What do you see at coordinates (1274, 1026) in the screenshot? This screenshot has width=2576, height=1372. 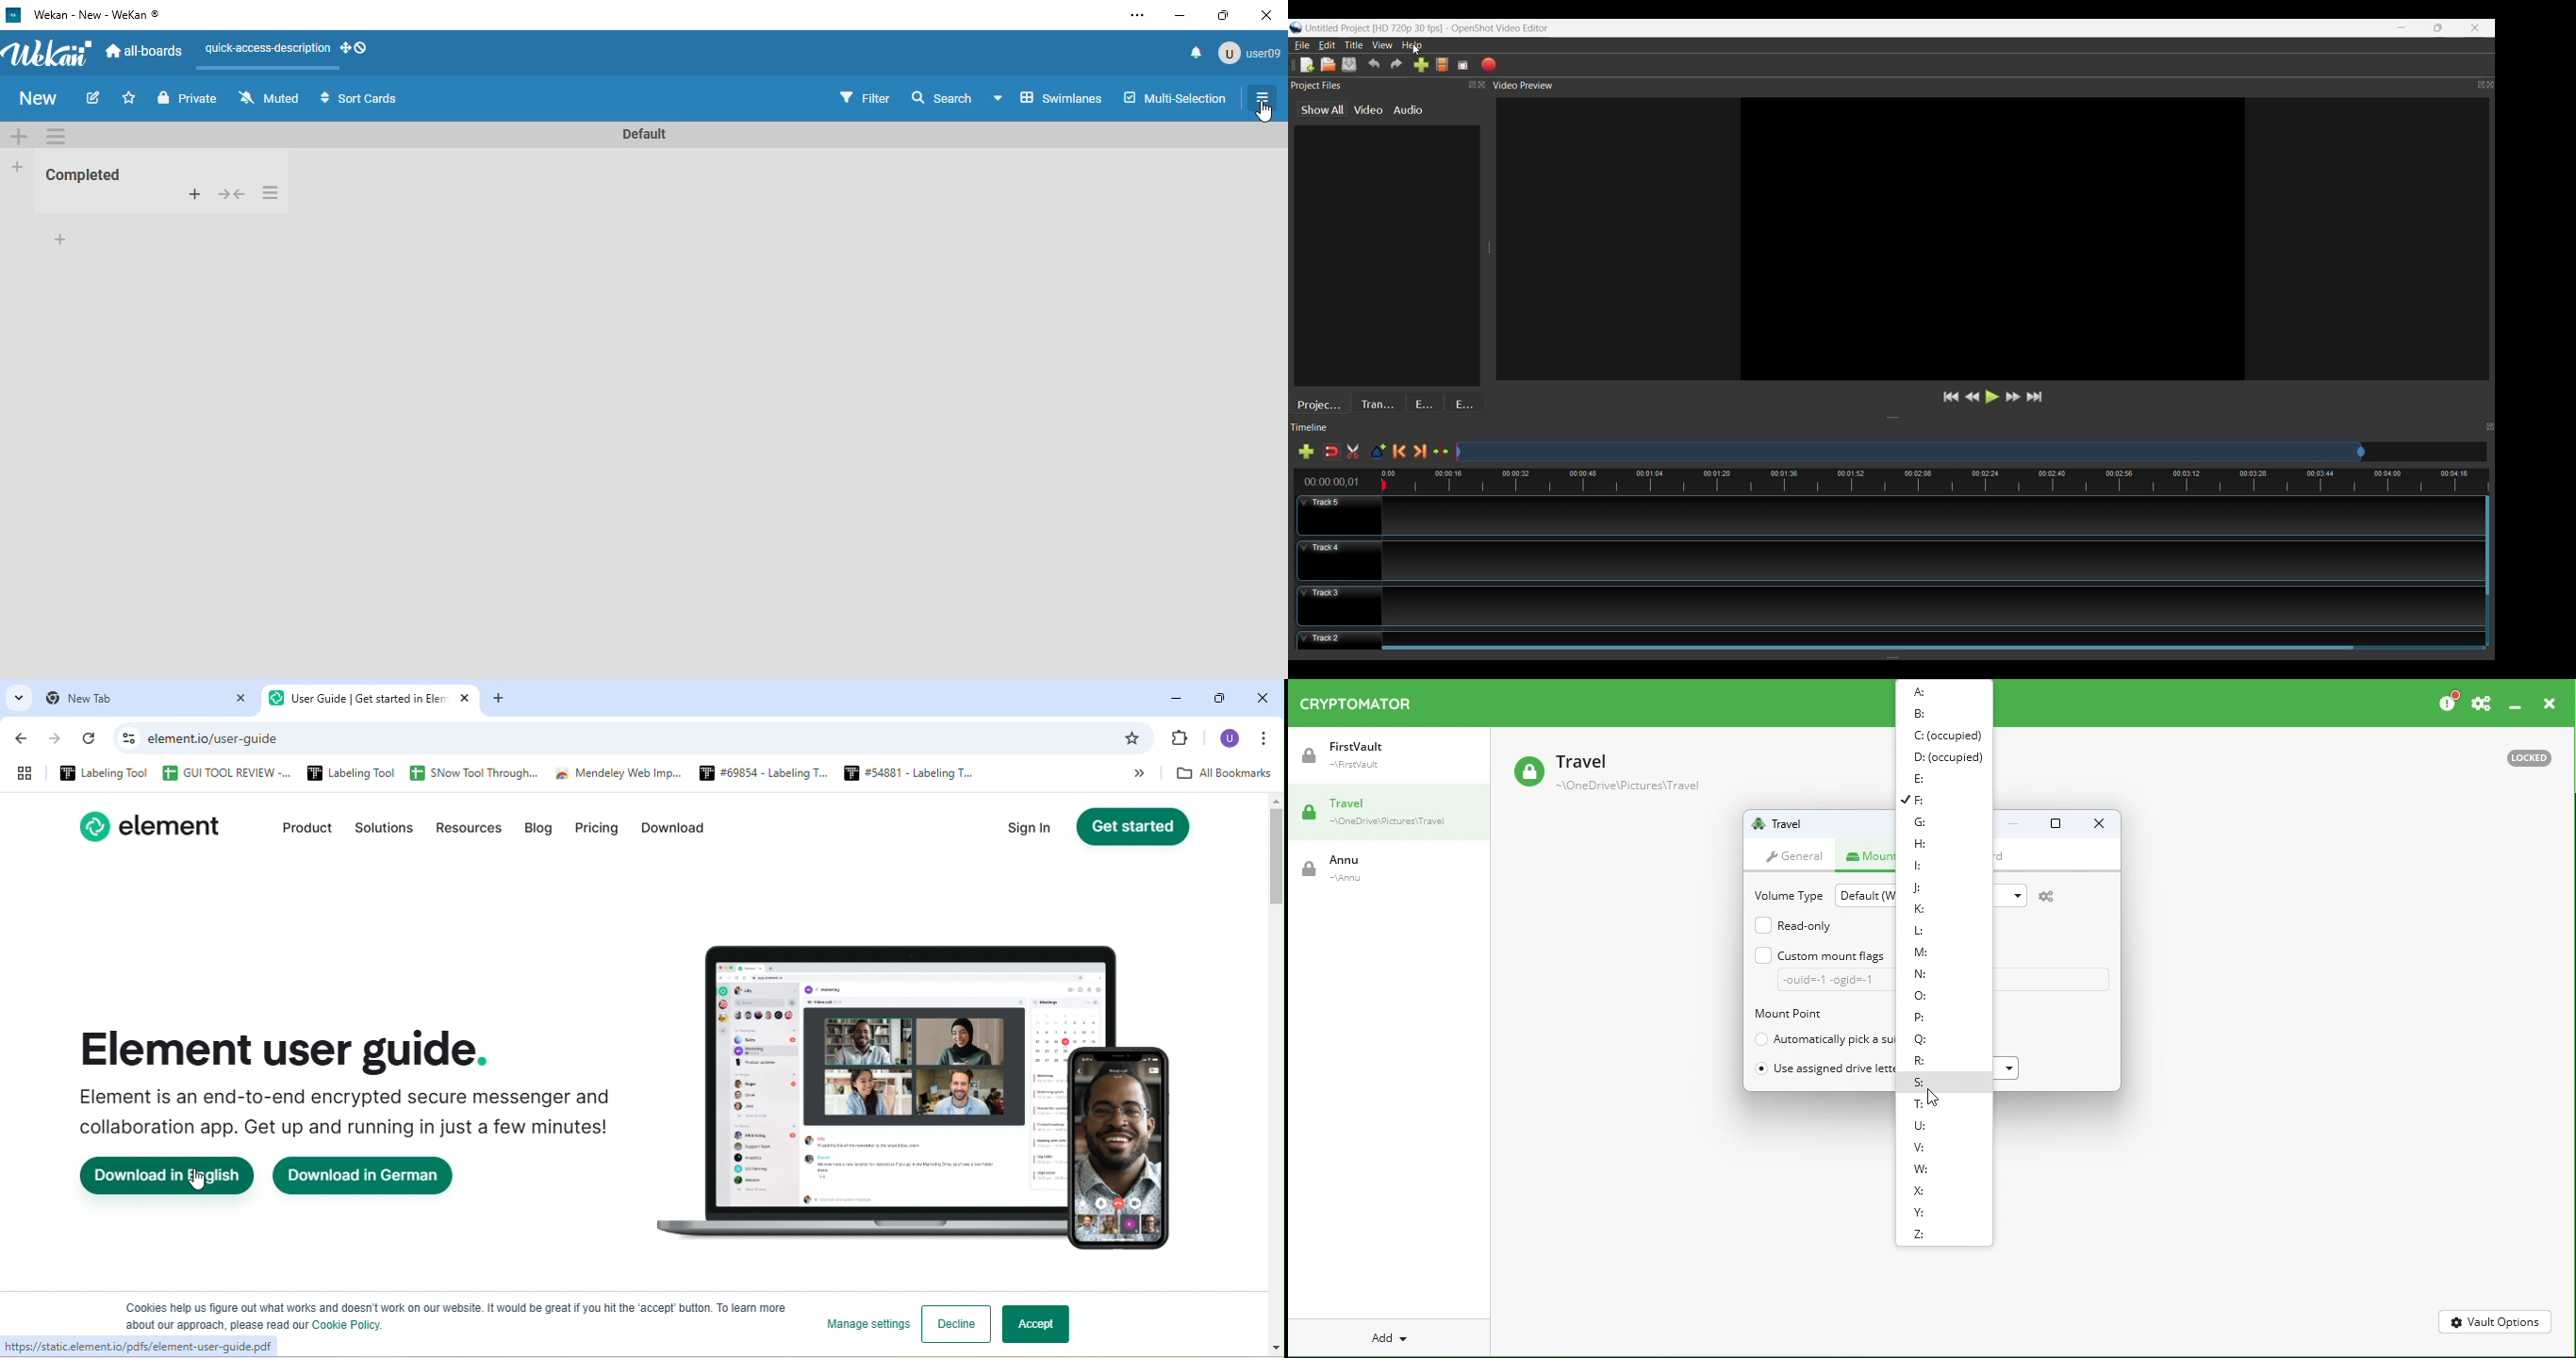 I see `vertical scroll bar` at bounding box center [1274, 1026].